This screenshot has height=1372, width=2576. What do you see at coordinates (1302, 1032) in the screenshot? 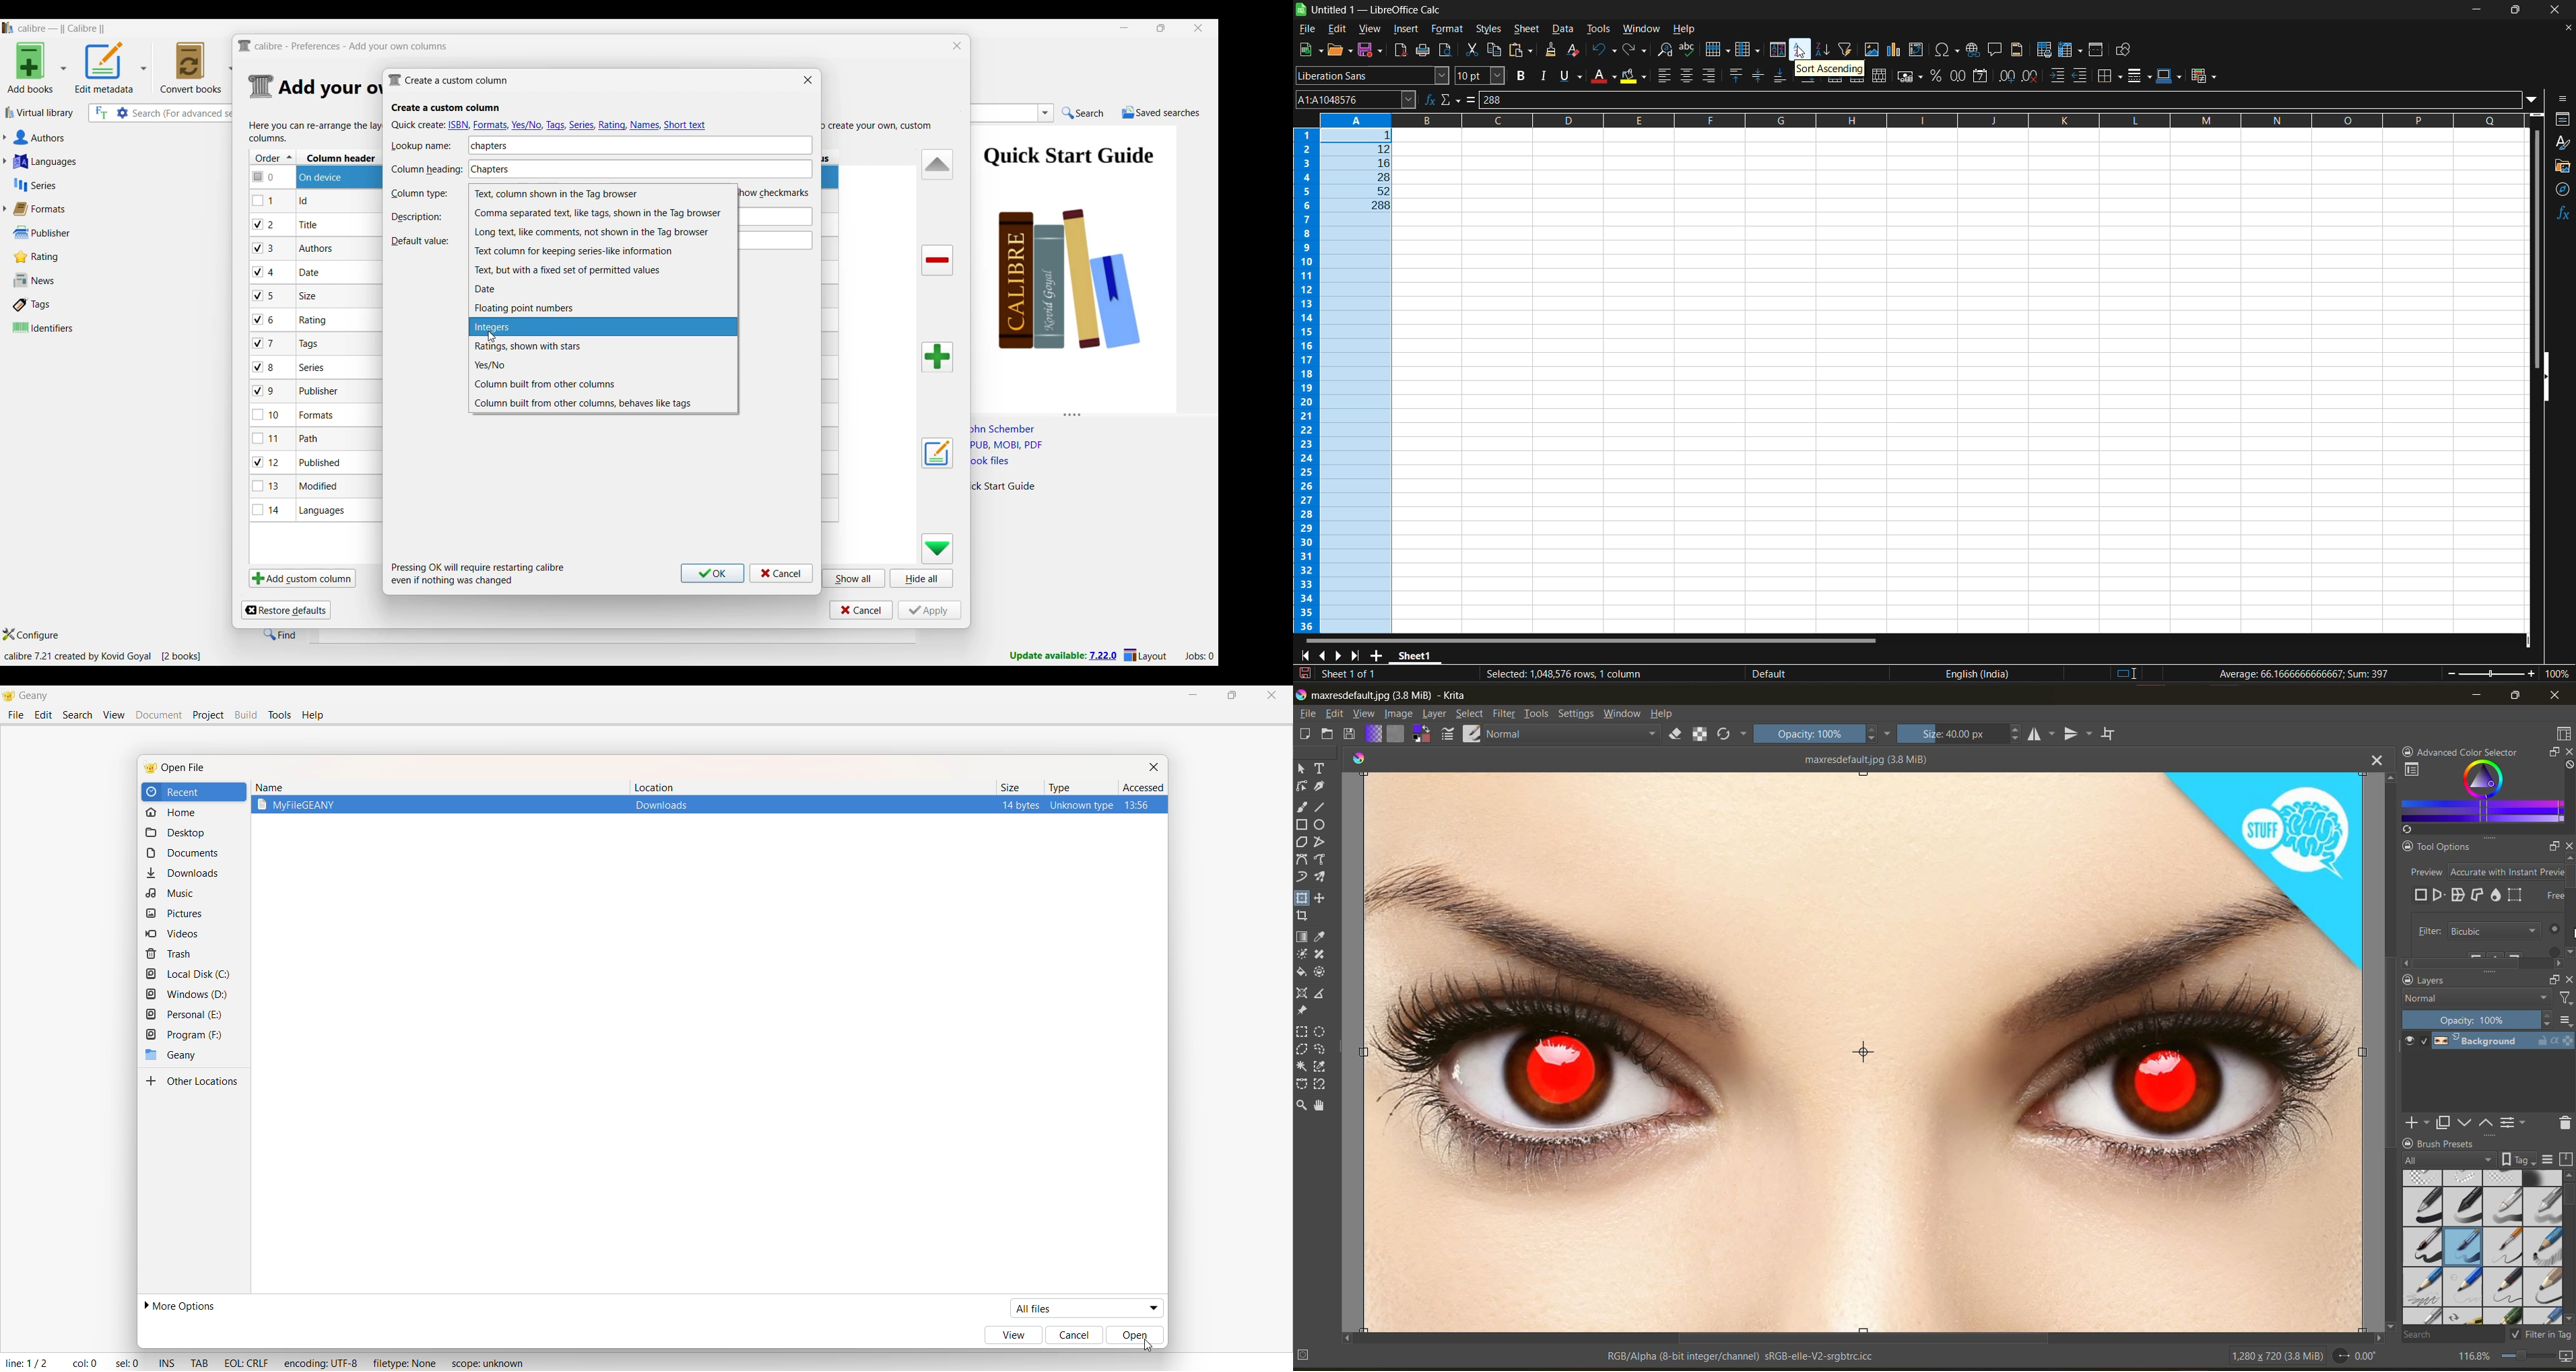
I see `tool` at bounding box center [1302, 1032].